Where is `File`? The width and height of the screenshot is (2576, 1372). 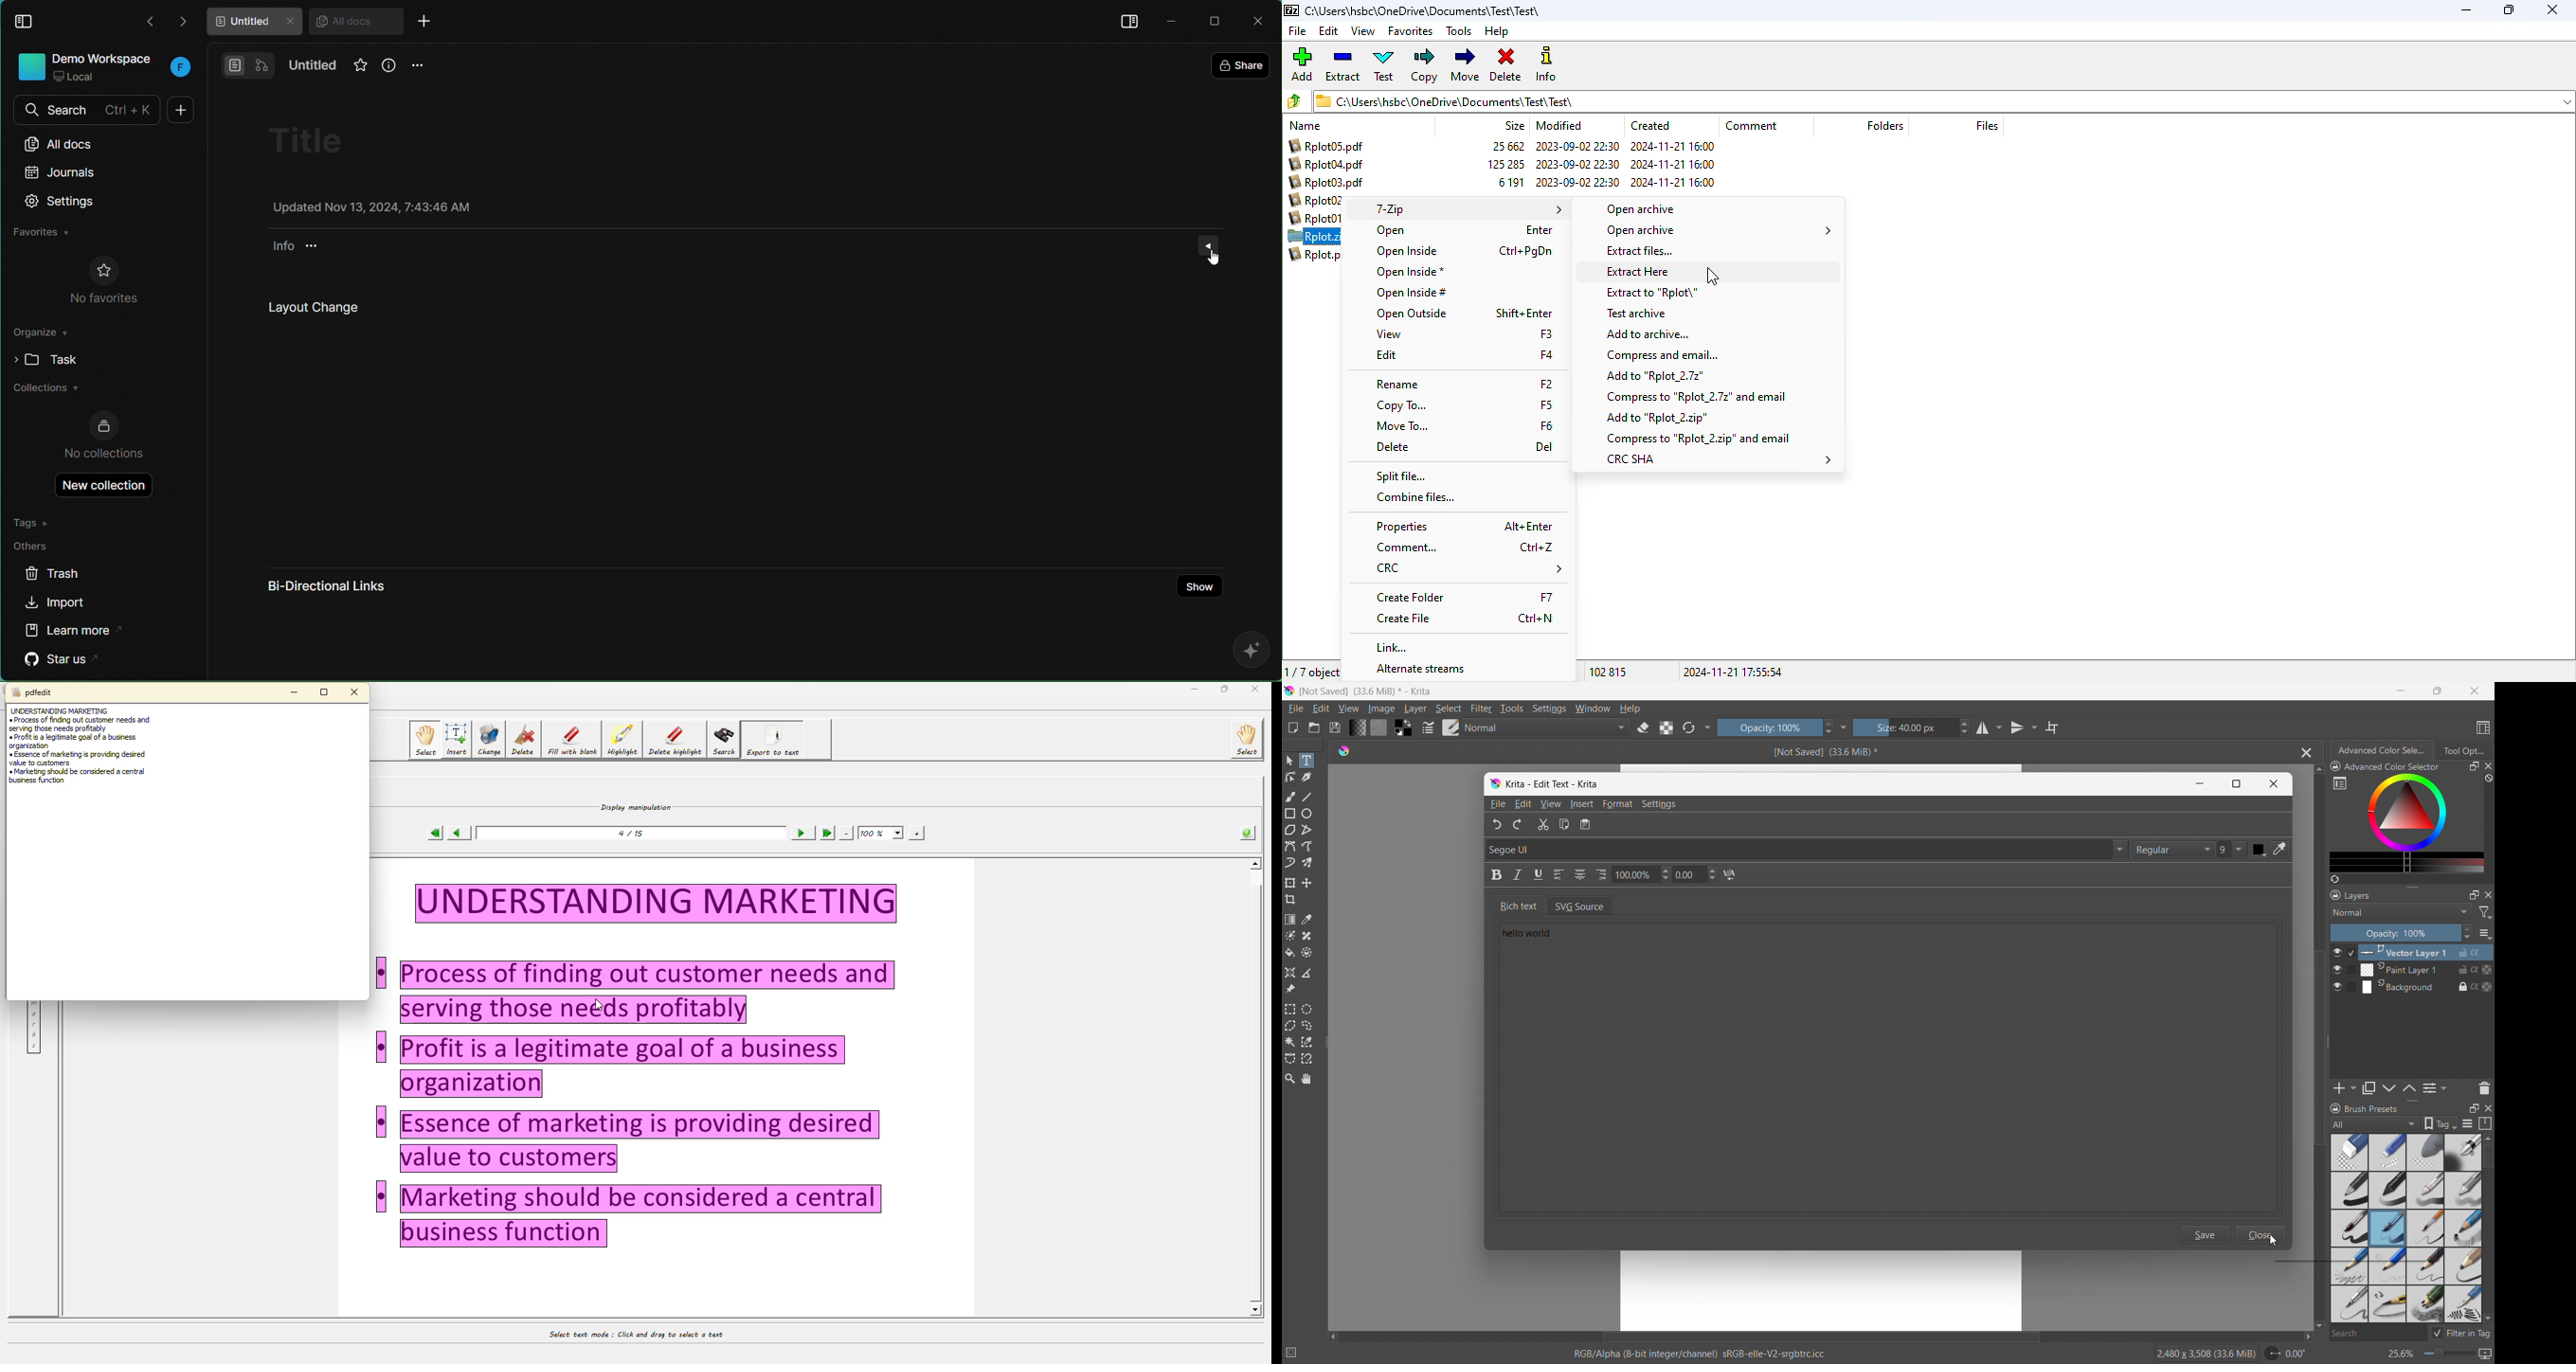 File is located at coordinates (1497, 805).